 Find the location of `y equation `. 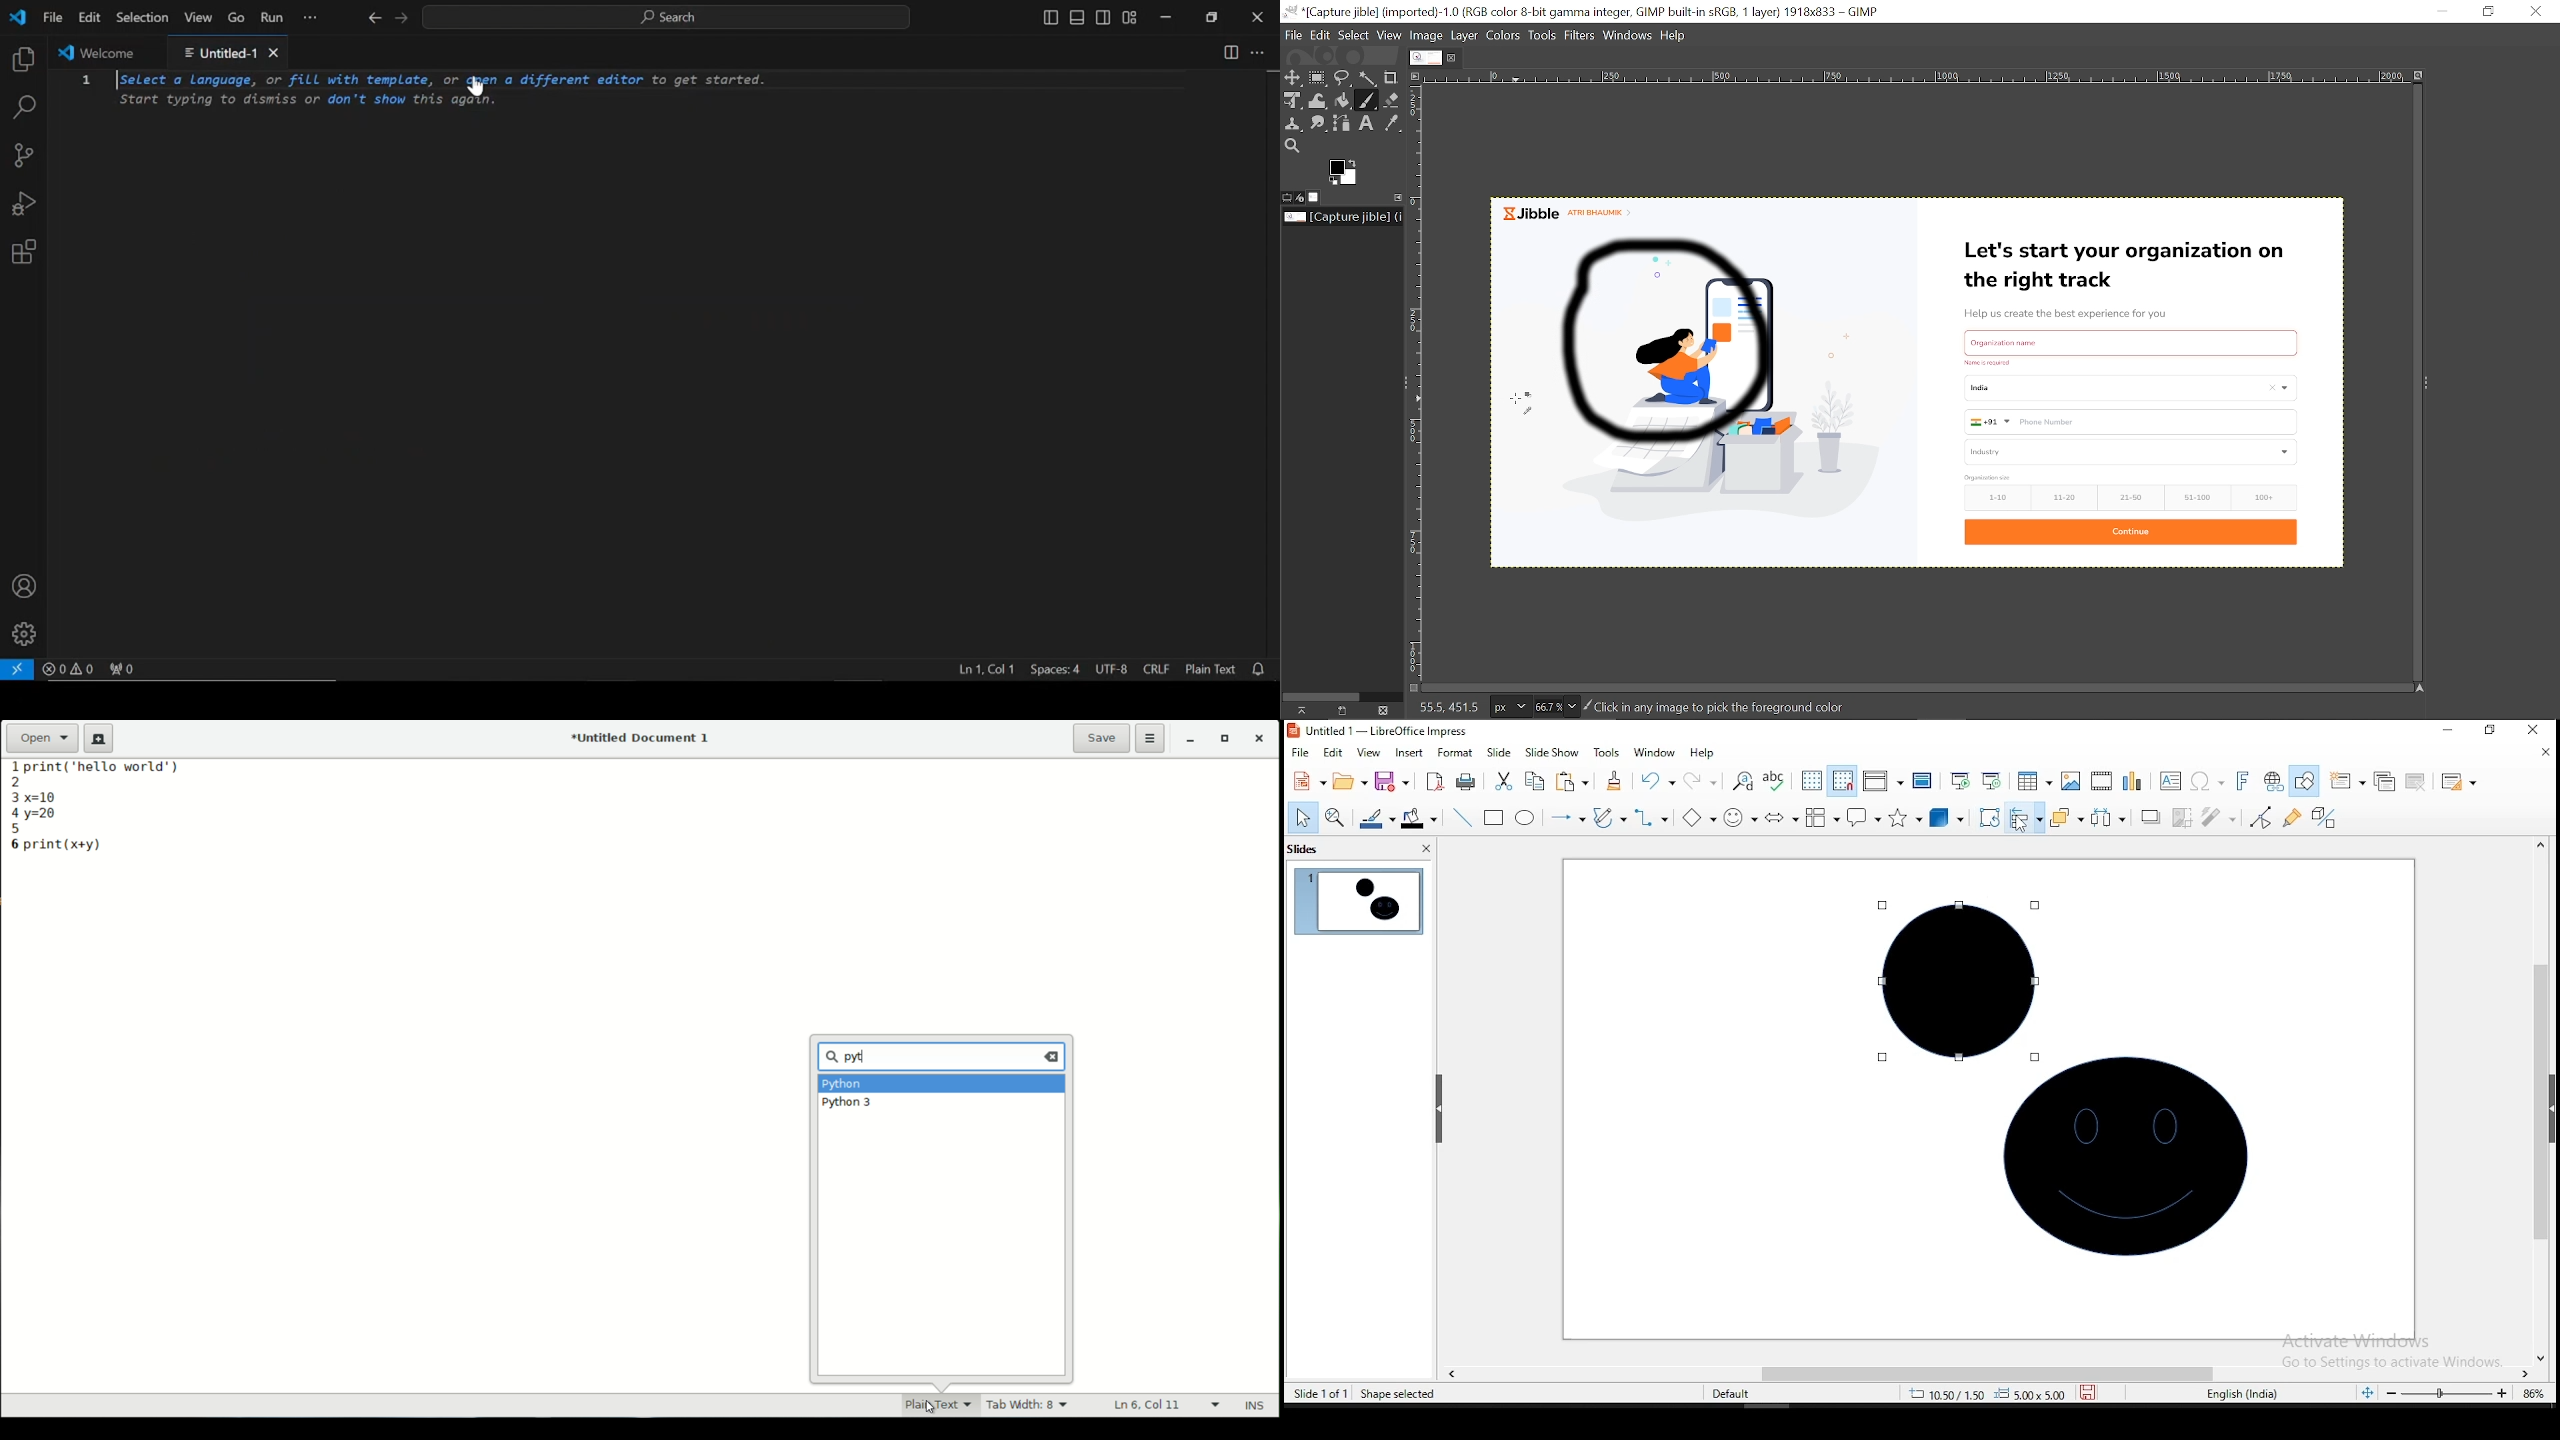

y equation  is located at coordinates (44, 814).